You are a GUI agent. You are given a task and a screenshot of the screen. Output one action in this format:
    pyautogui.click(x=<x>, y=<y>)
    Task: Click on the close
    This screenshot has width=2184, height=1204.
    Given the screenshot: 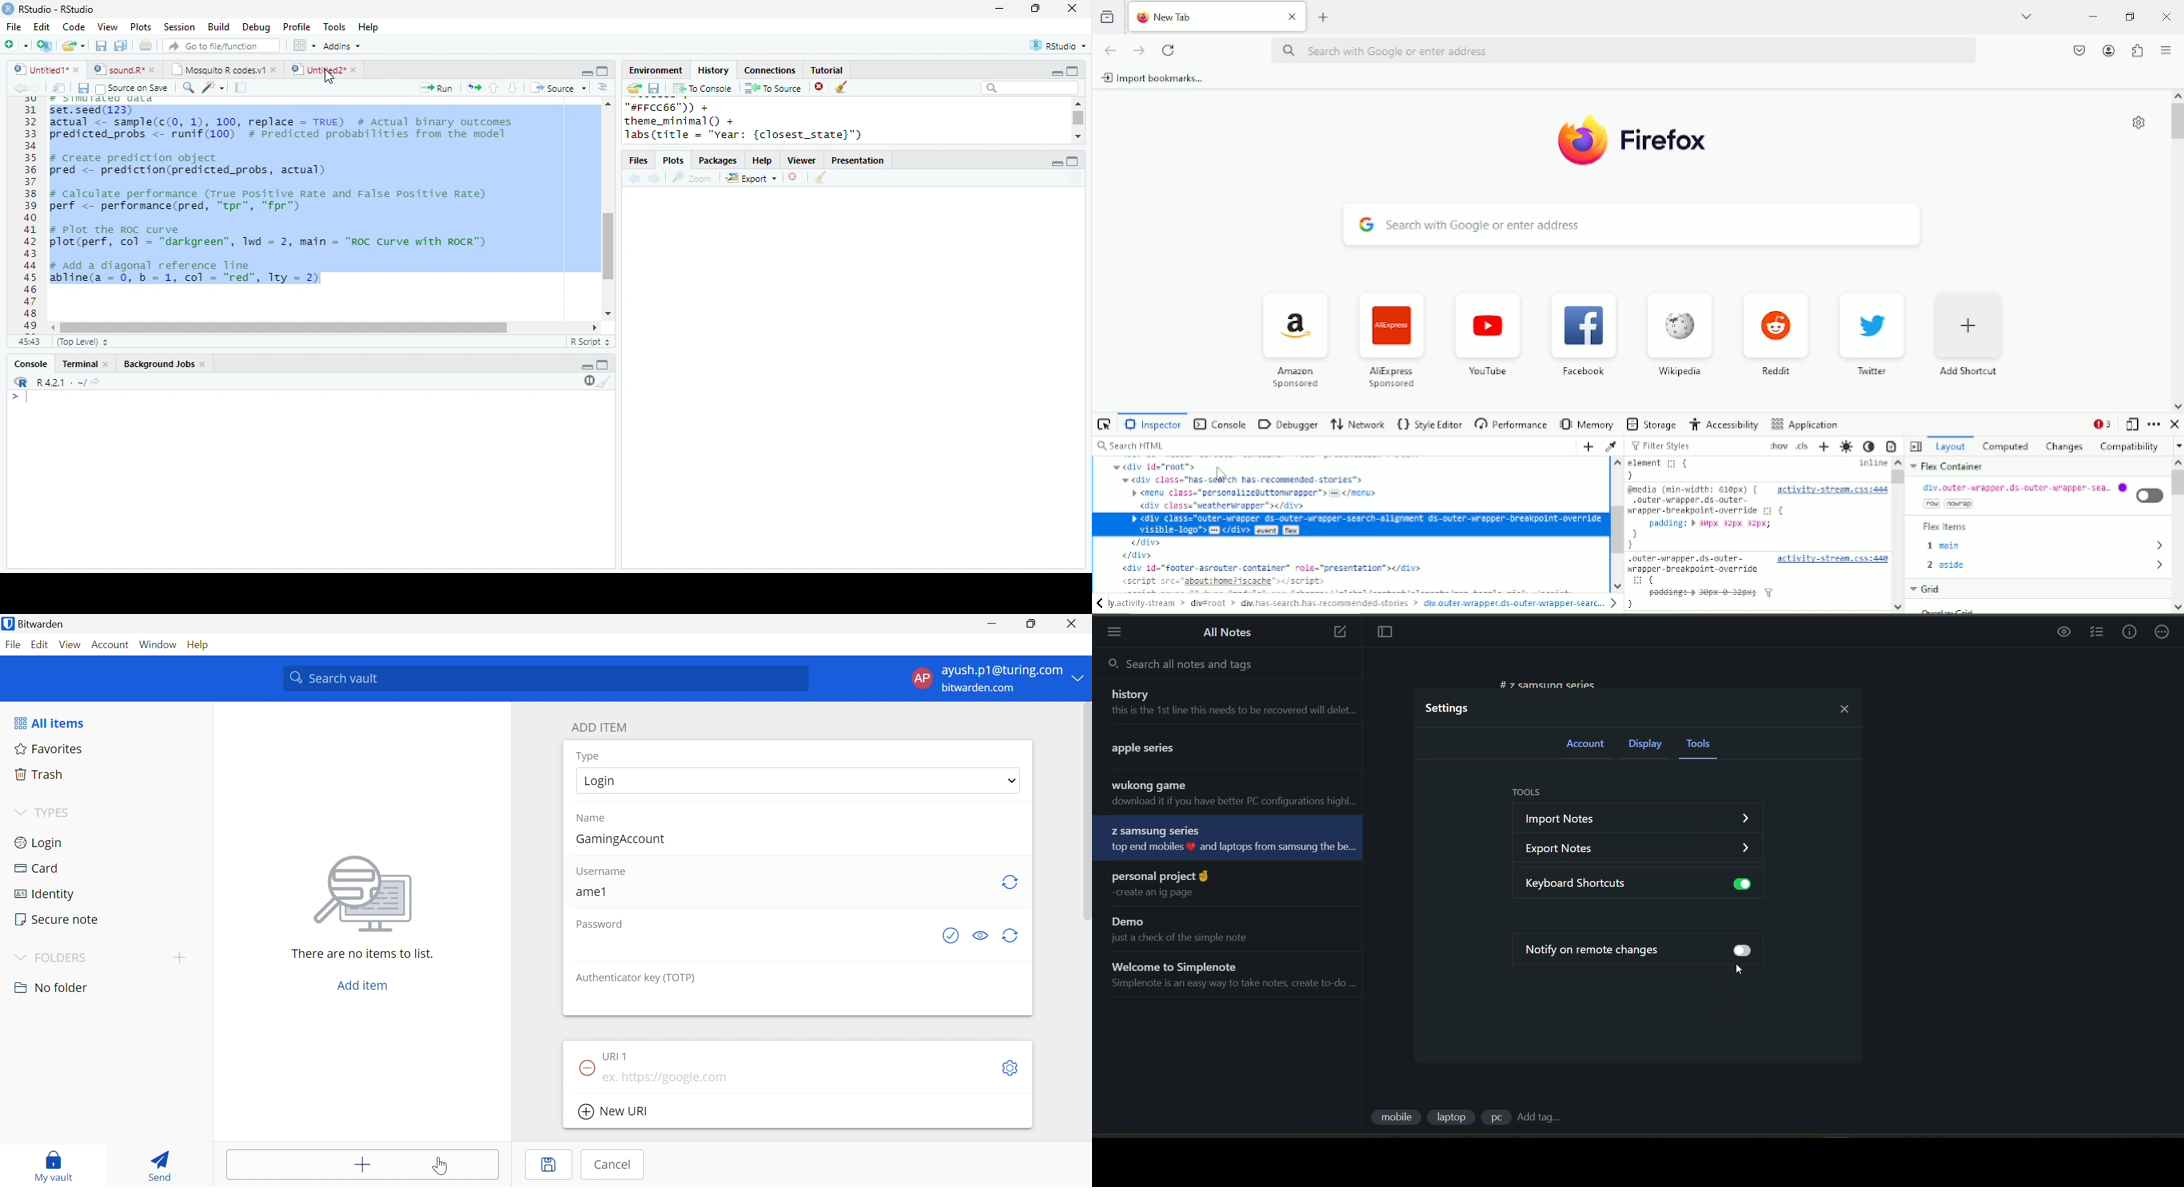 What is the action you would take?
    pyautogui.click(x=356, y=70)
    